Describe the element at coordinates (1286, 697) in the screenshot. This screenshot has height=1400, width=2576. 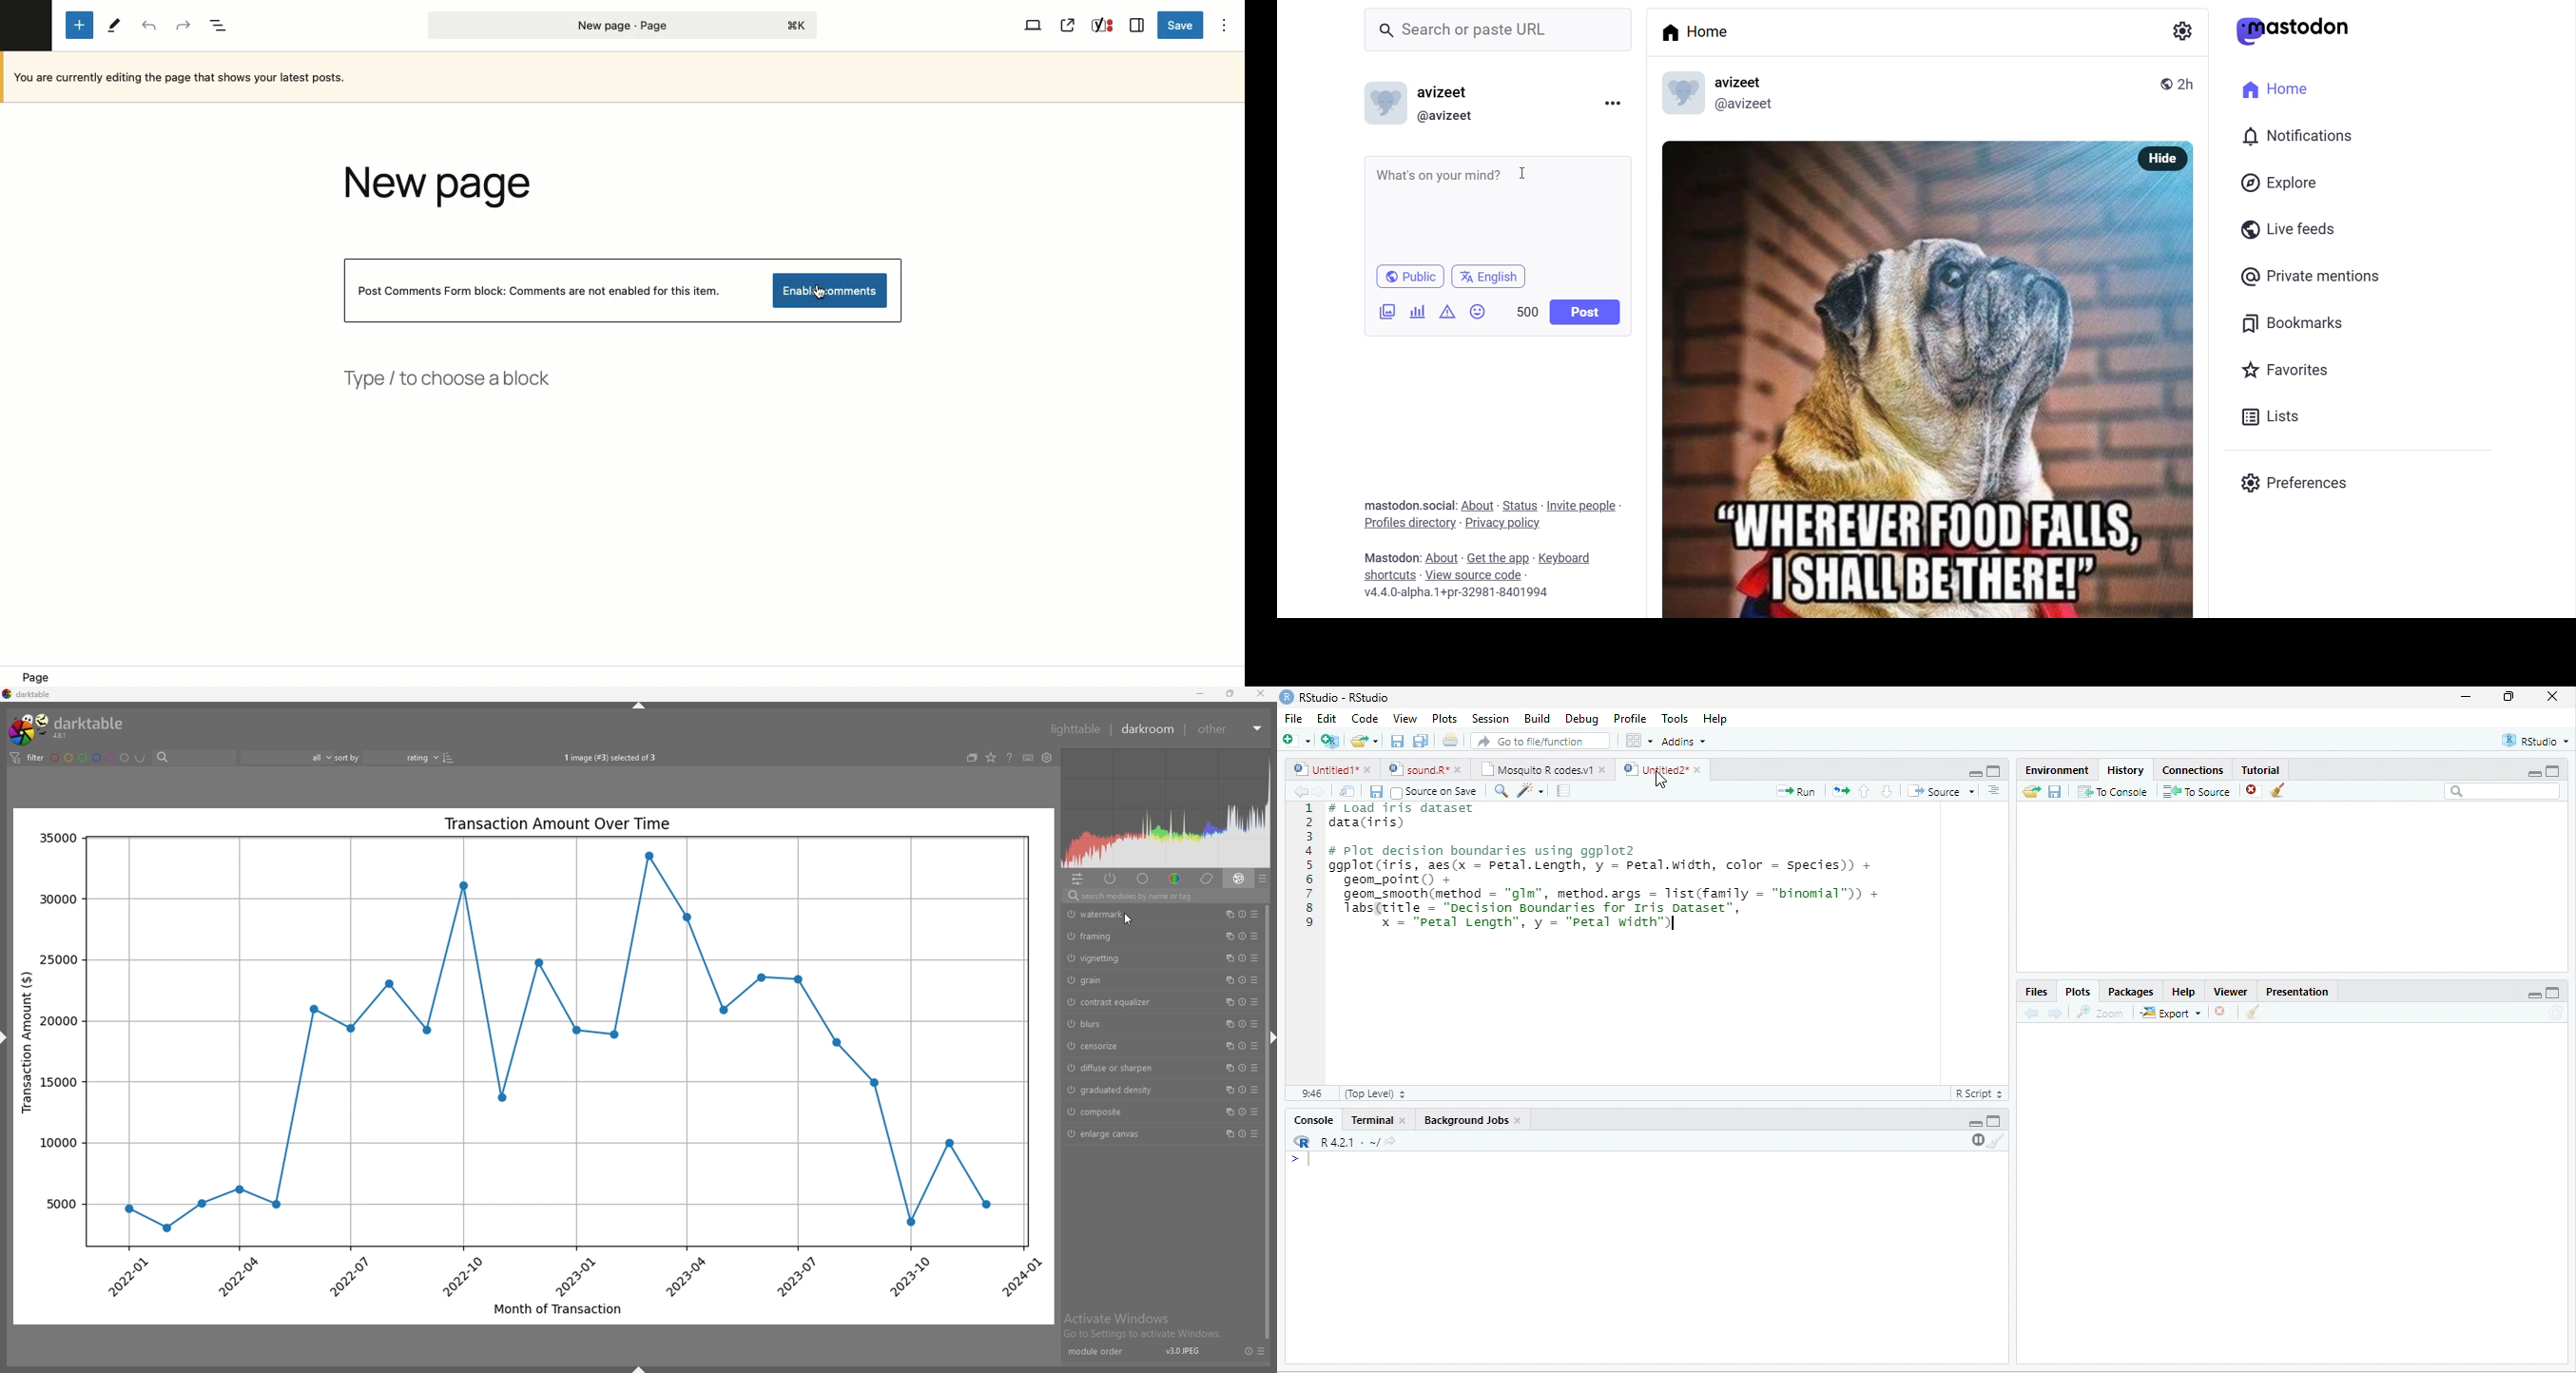
I see `logo` at that location.